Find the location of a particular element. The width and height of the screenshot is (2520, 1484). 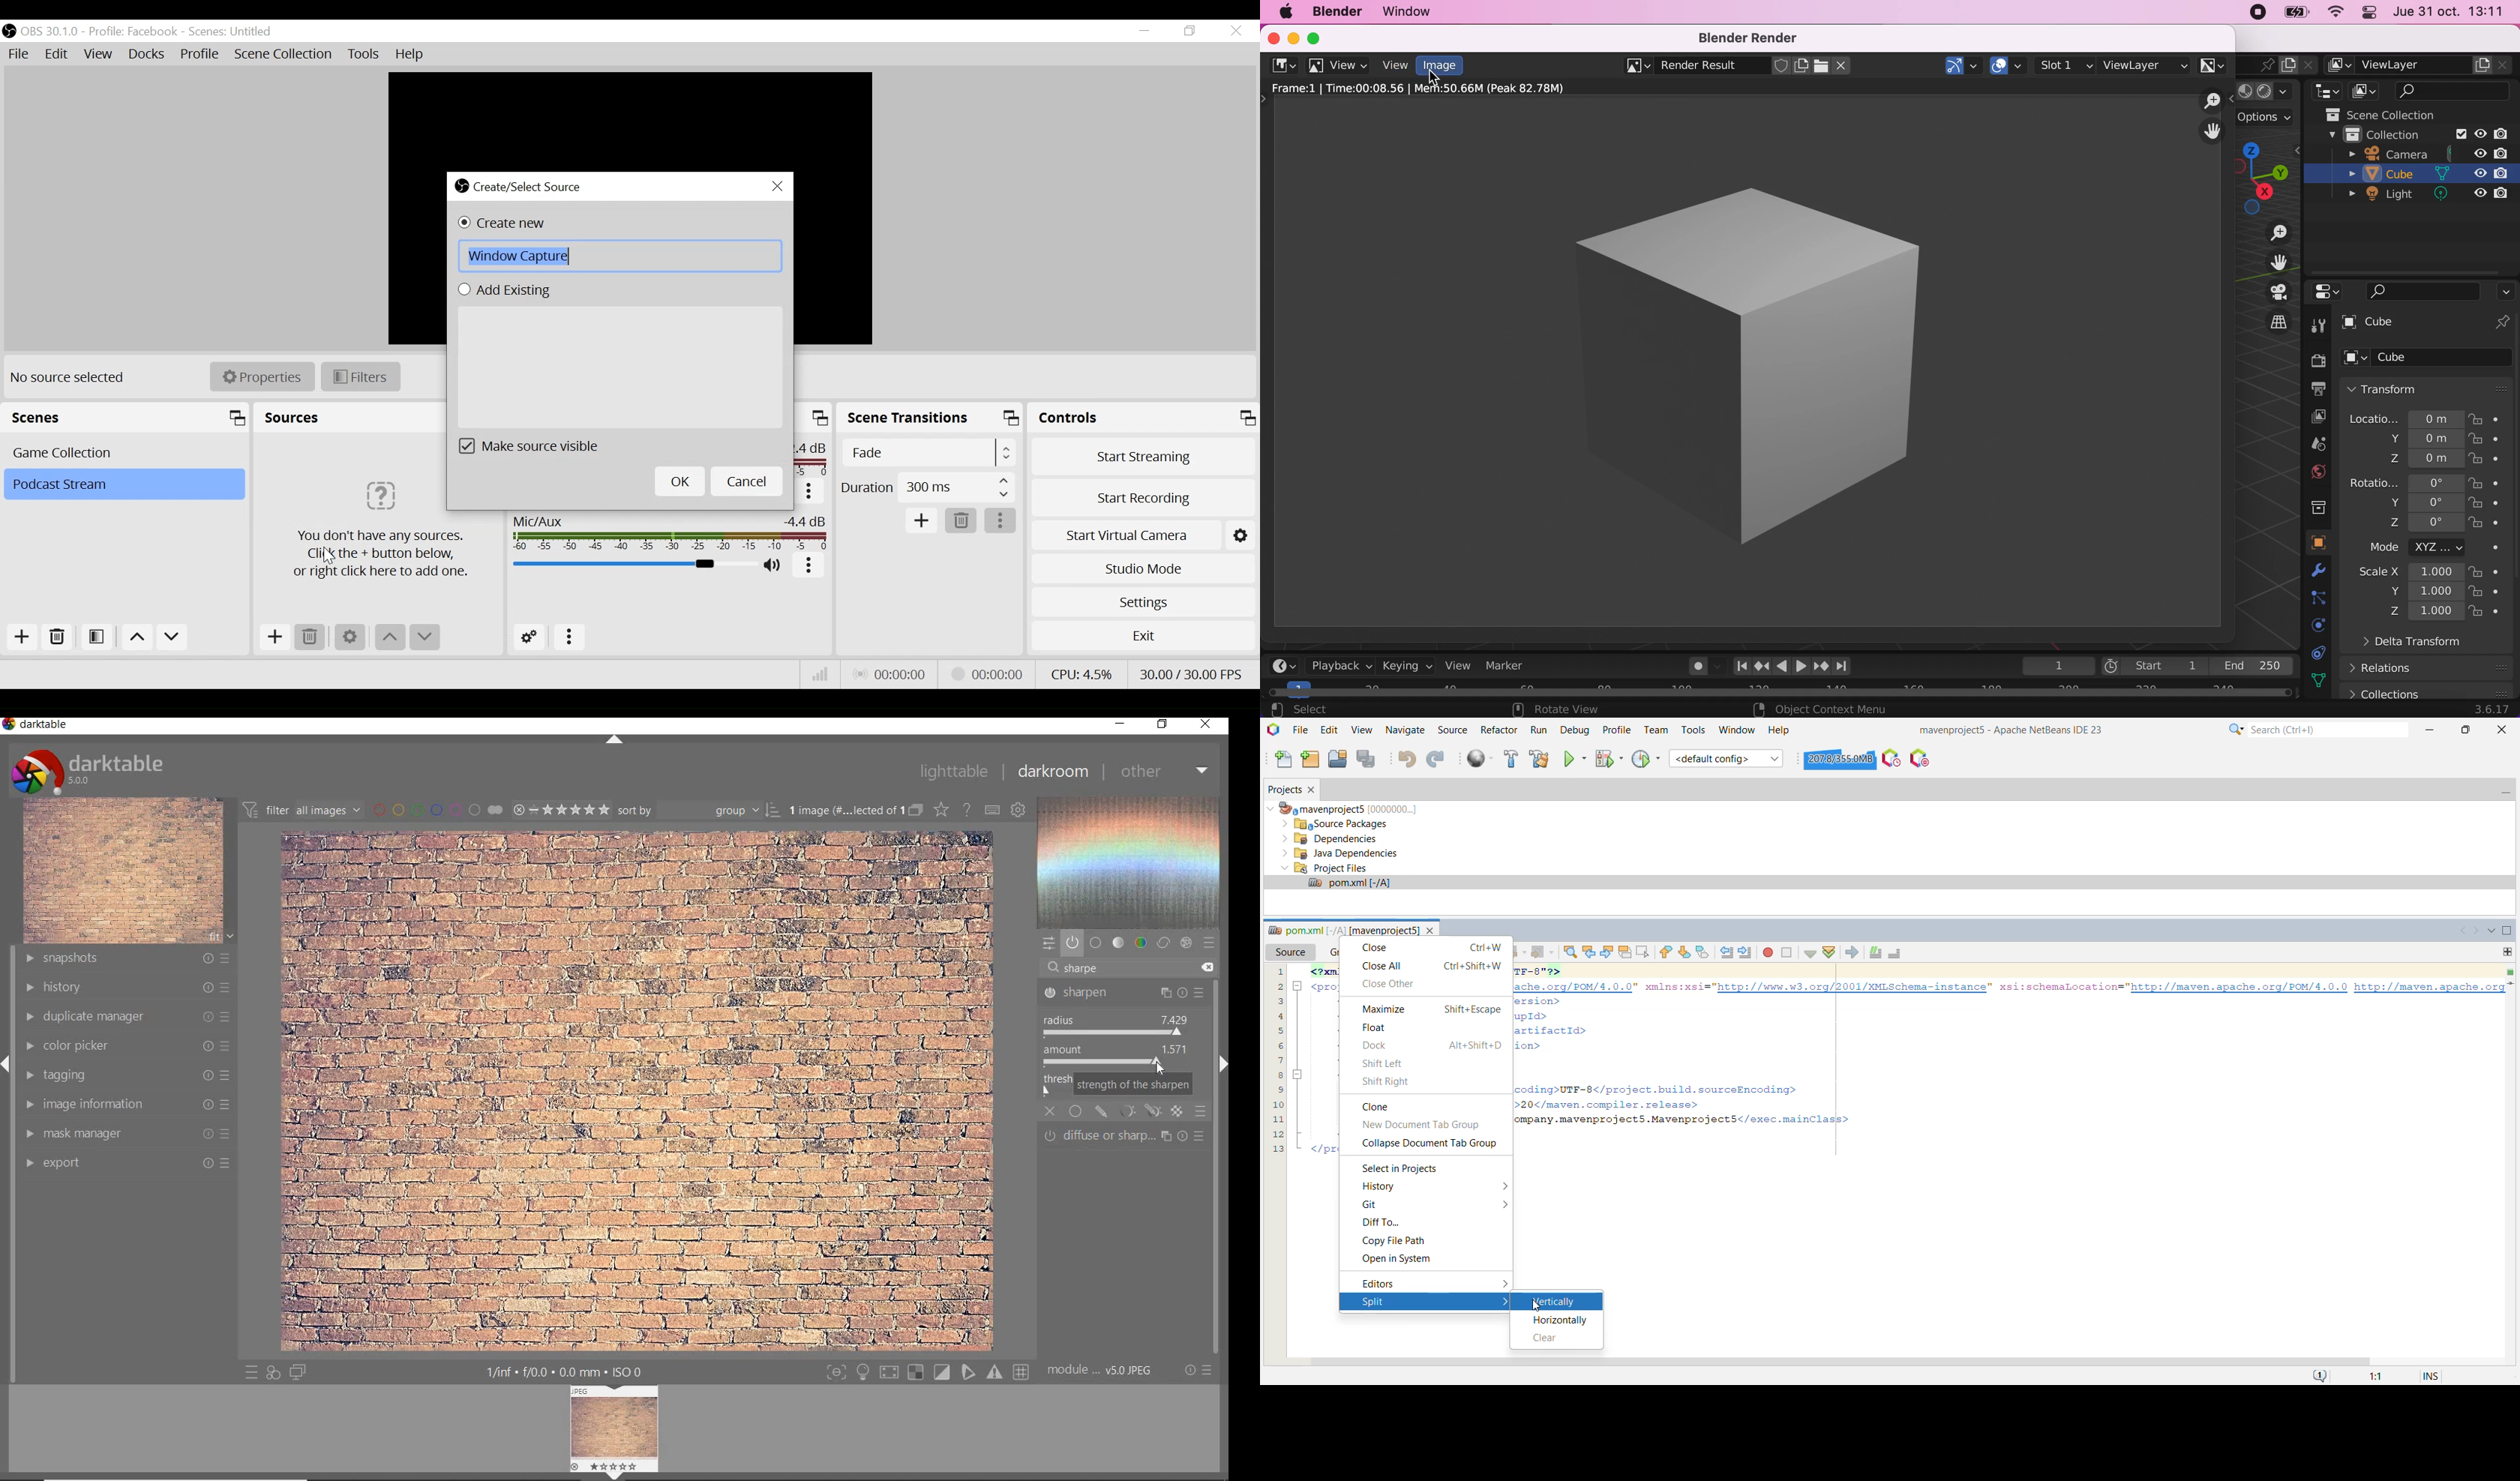

OK is located at coordinates (679, 481).